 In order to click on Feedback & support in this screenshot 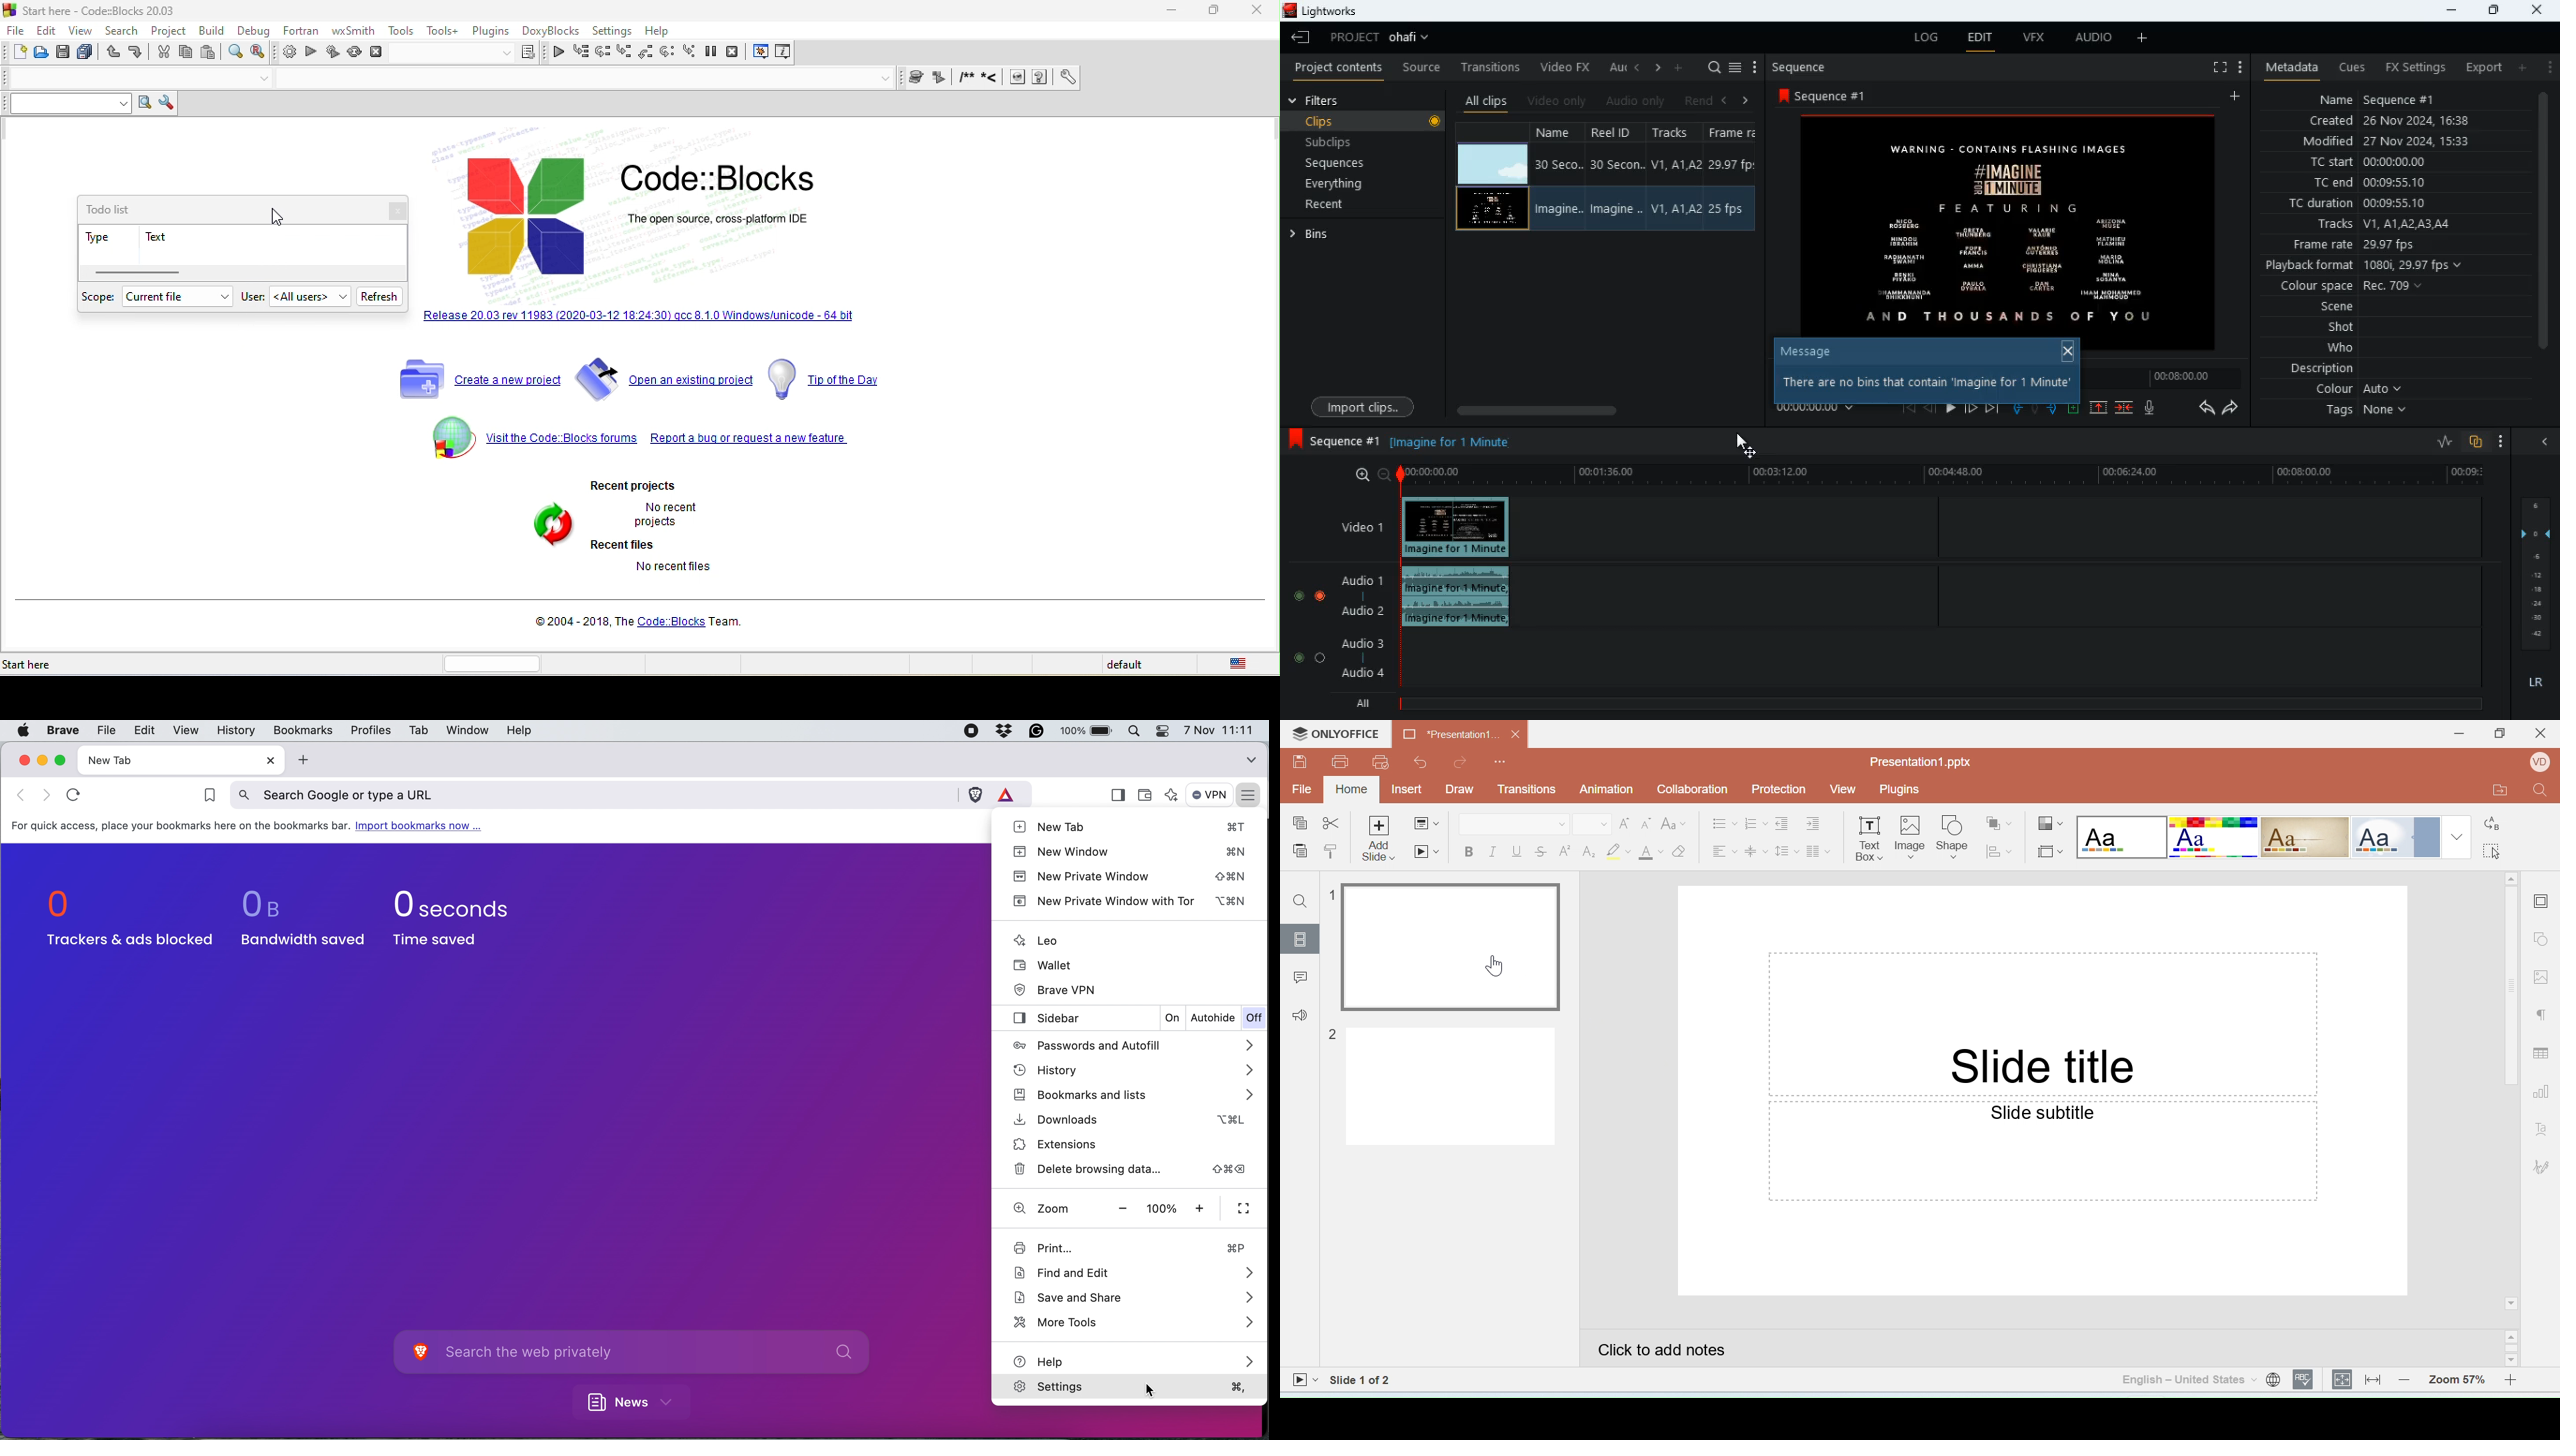, I will do `click(1299, 1014)`.